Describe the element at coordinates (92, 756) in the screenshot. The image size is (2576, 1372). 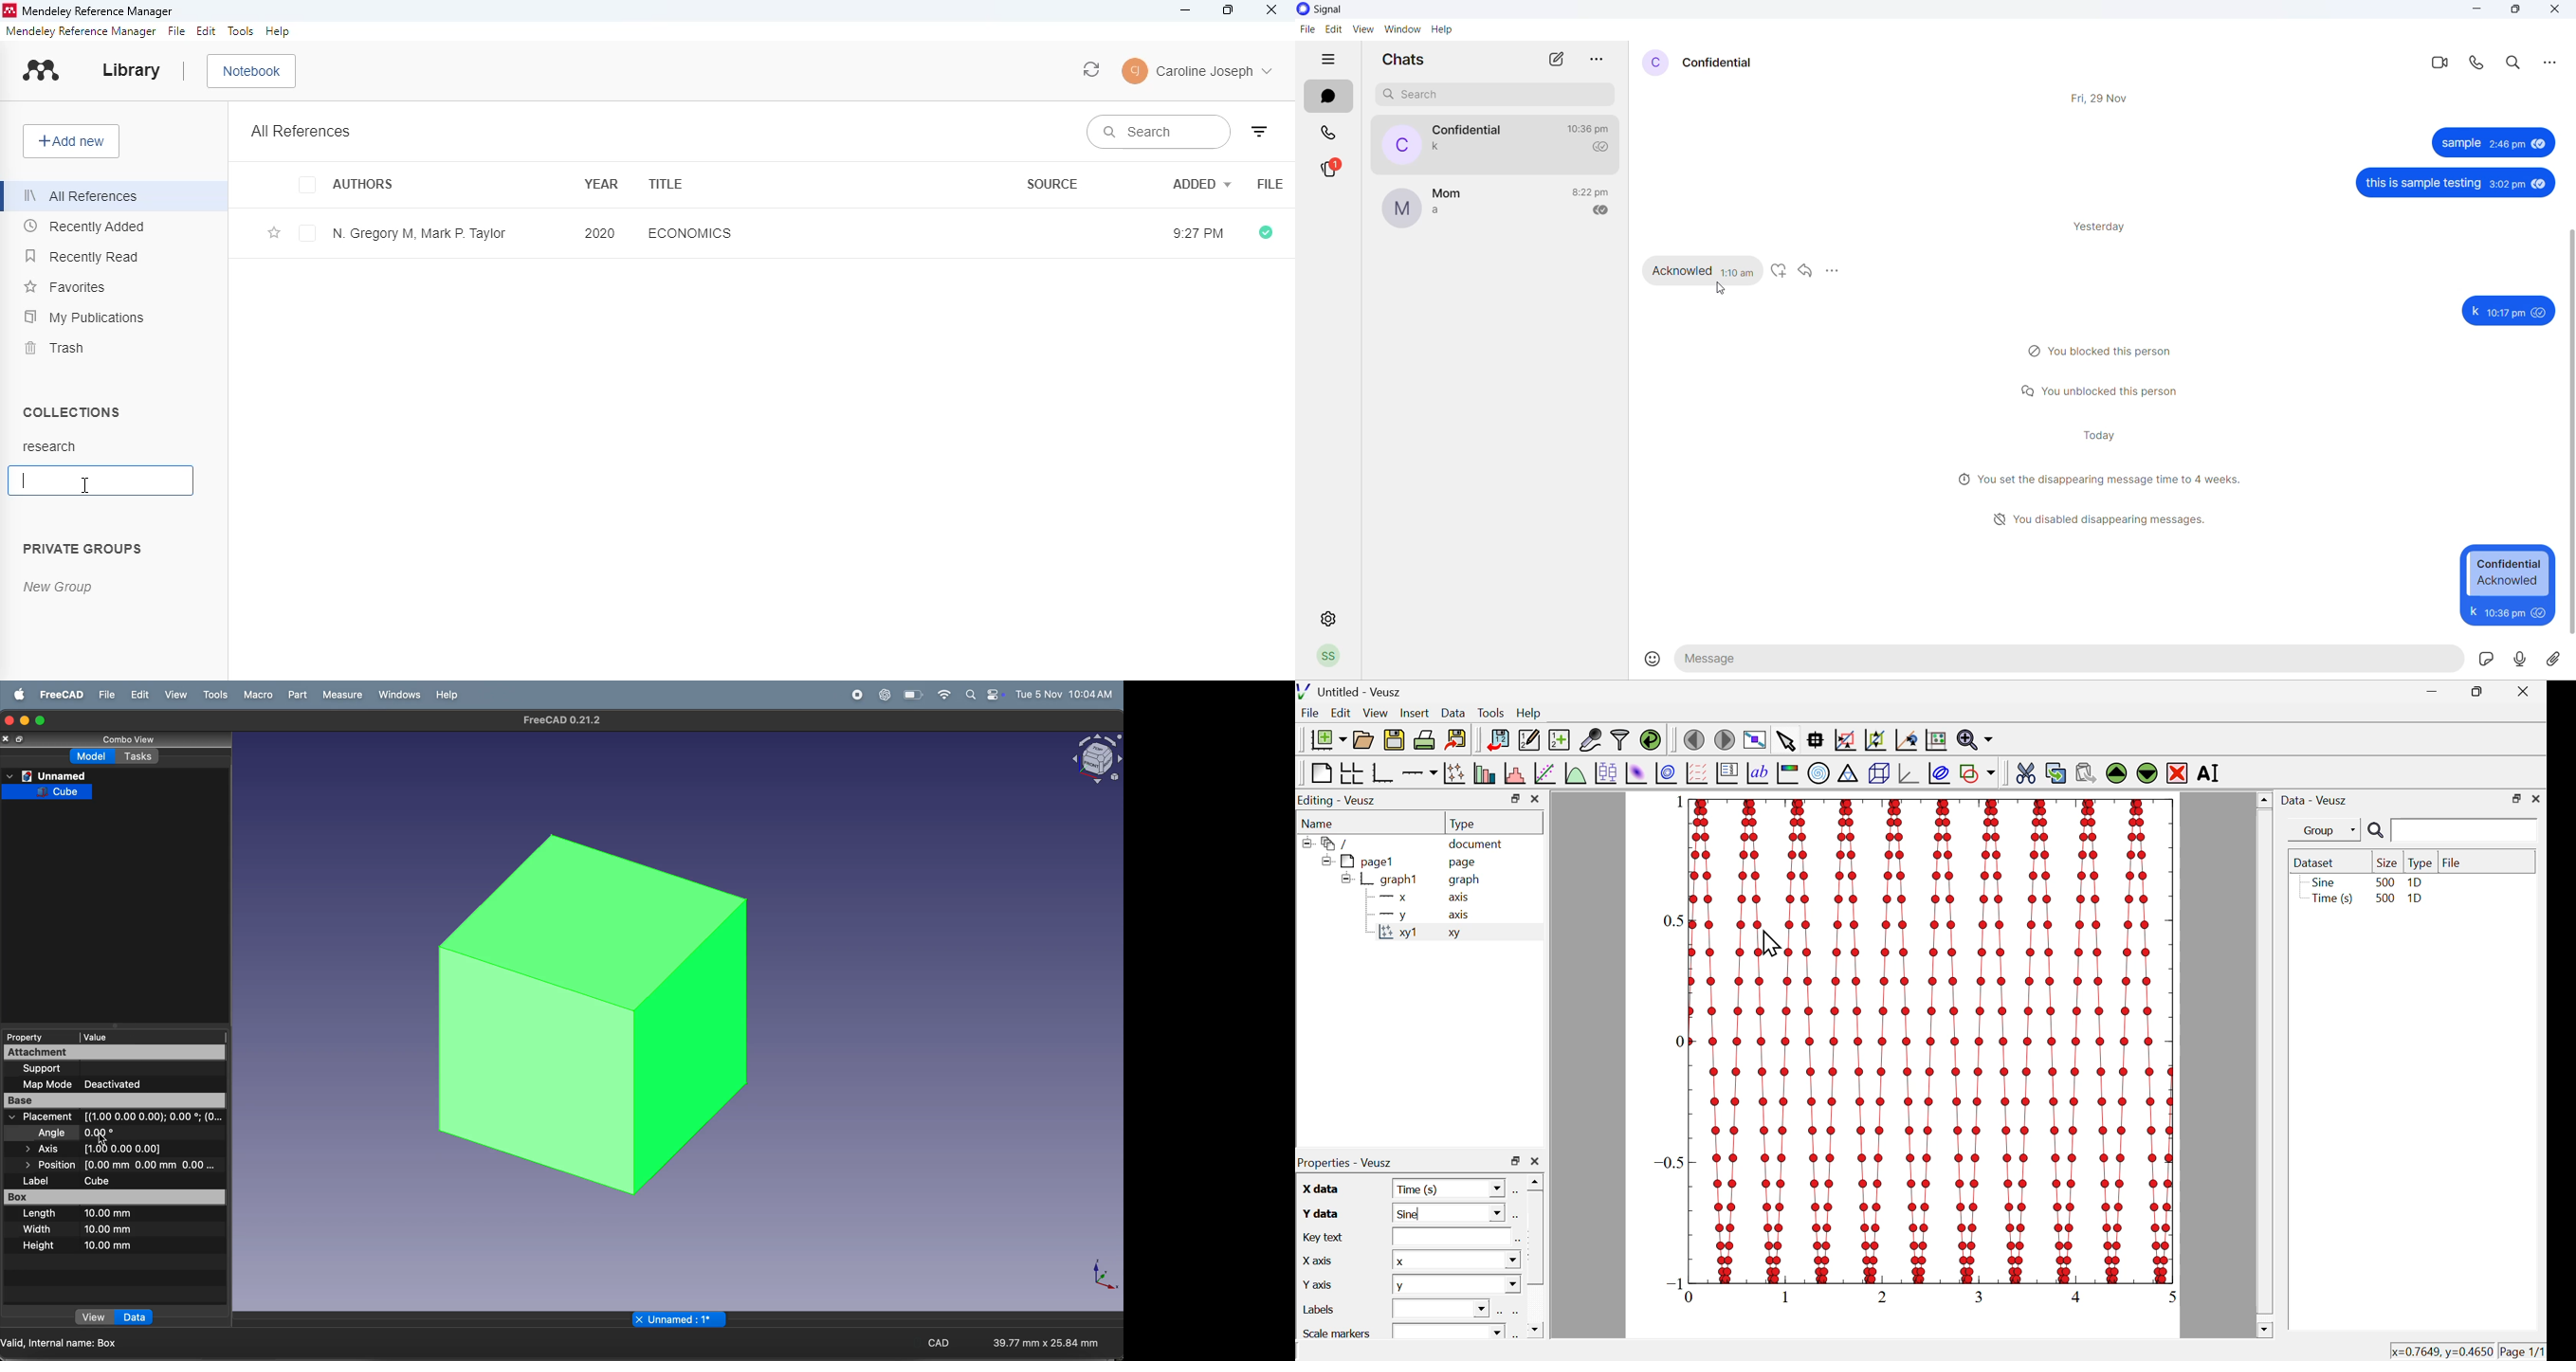
I see `Model` at that location.